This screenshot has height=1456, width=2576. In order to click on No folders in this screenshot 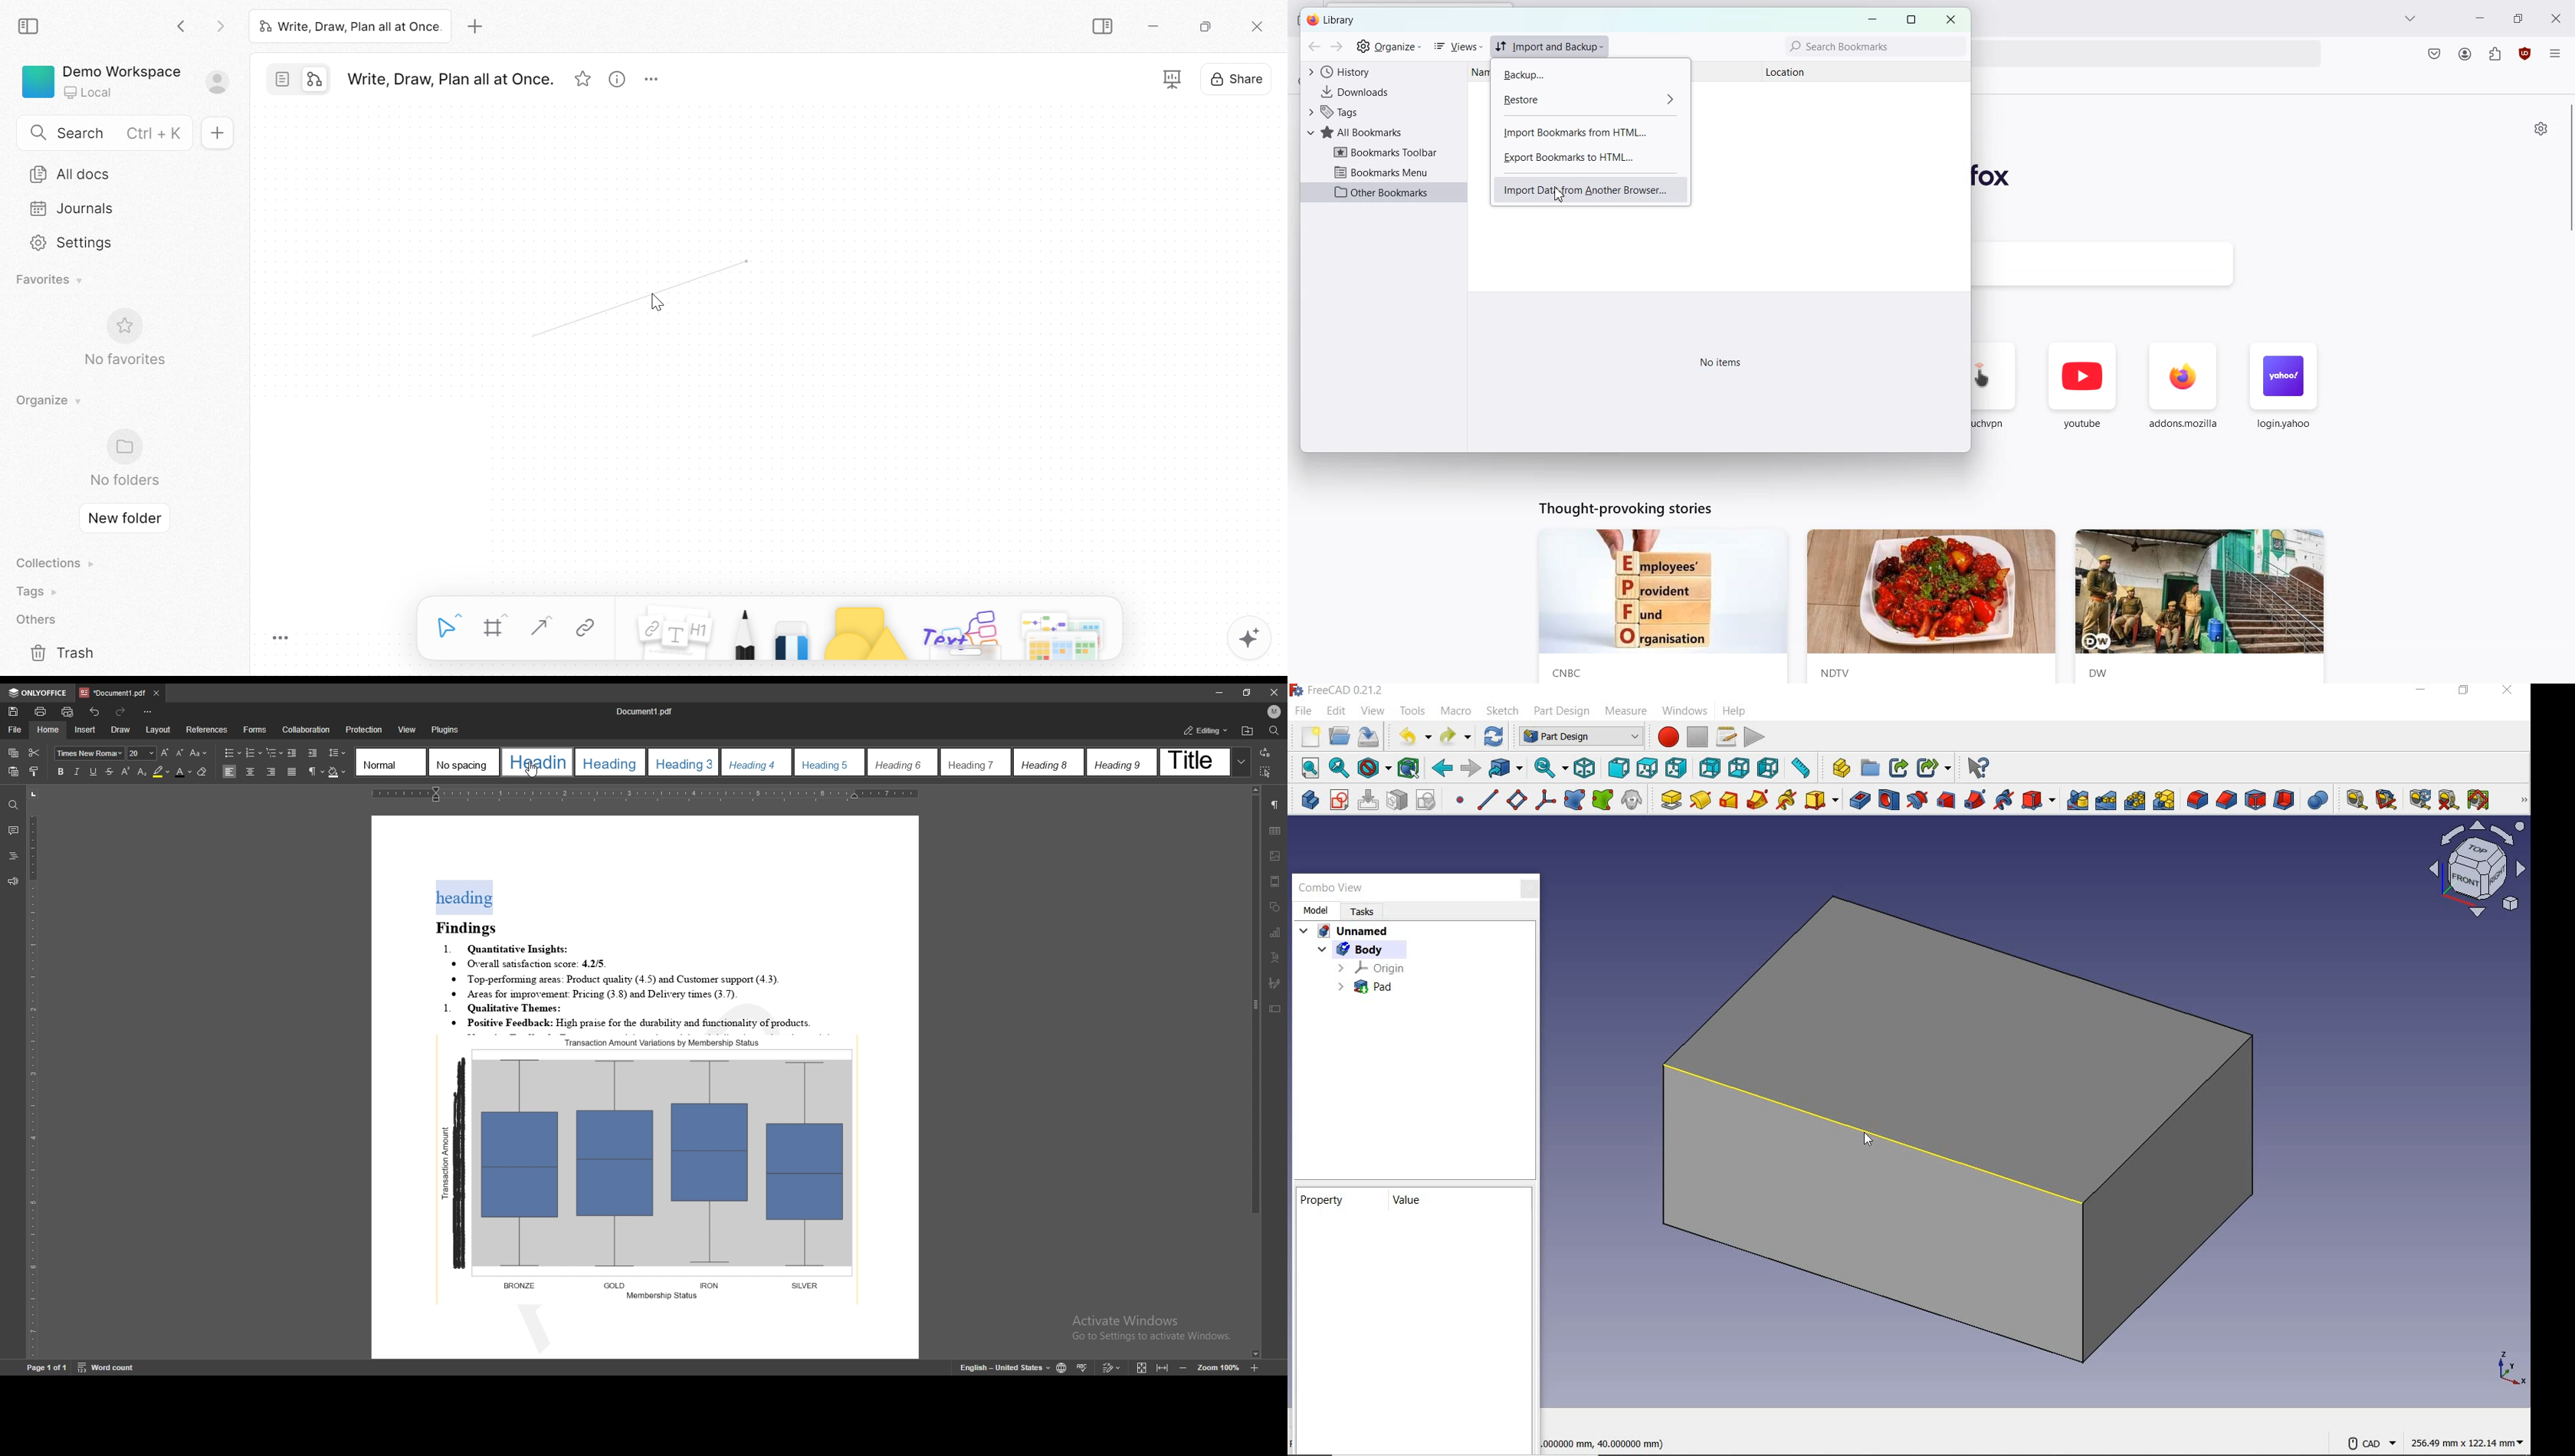, I will do `click(124, 479)`.